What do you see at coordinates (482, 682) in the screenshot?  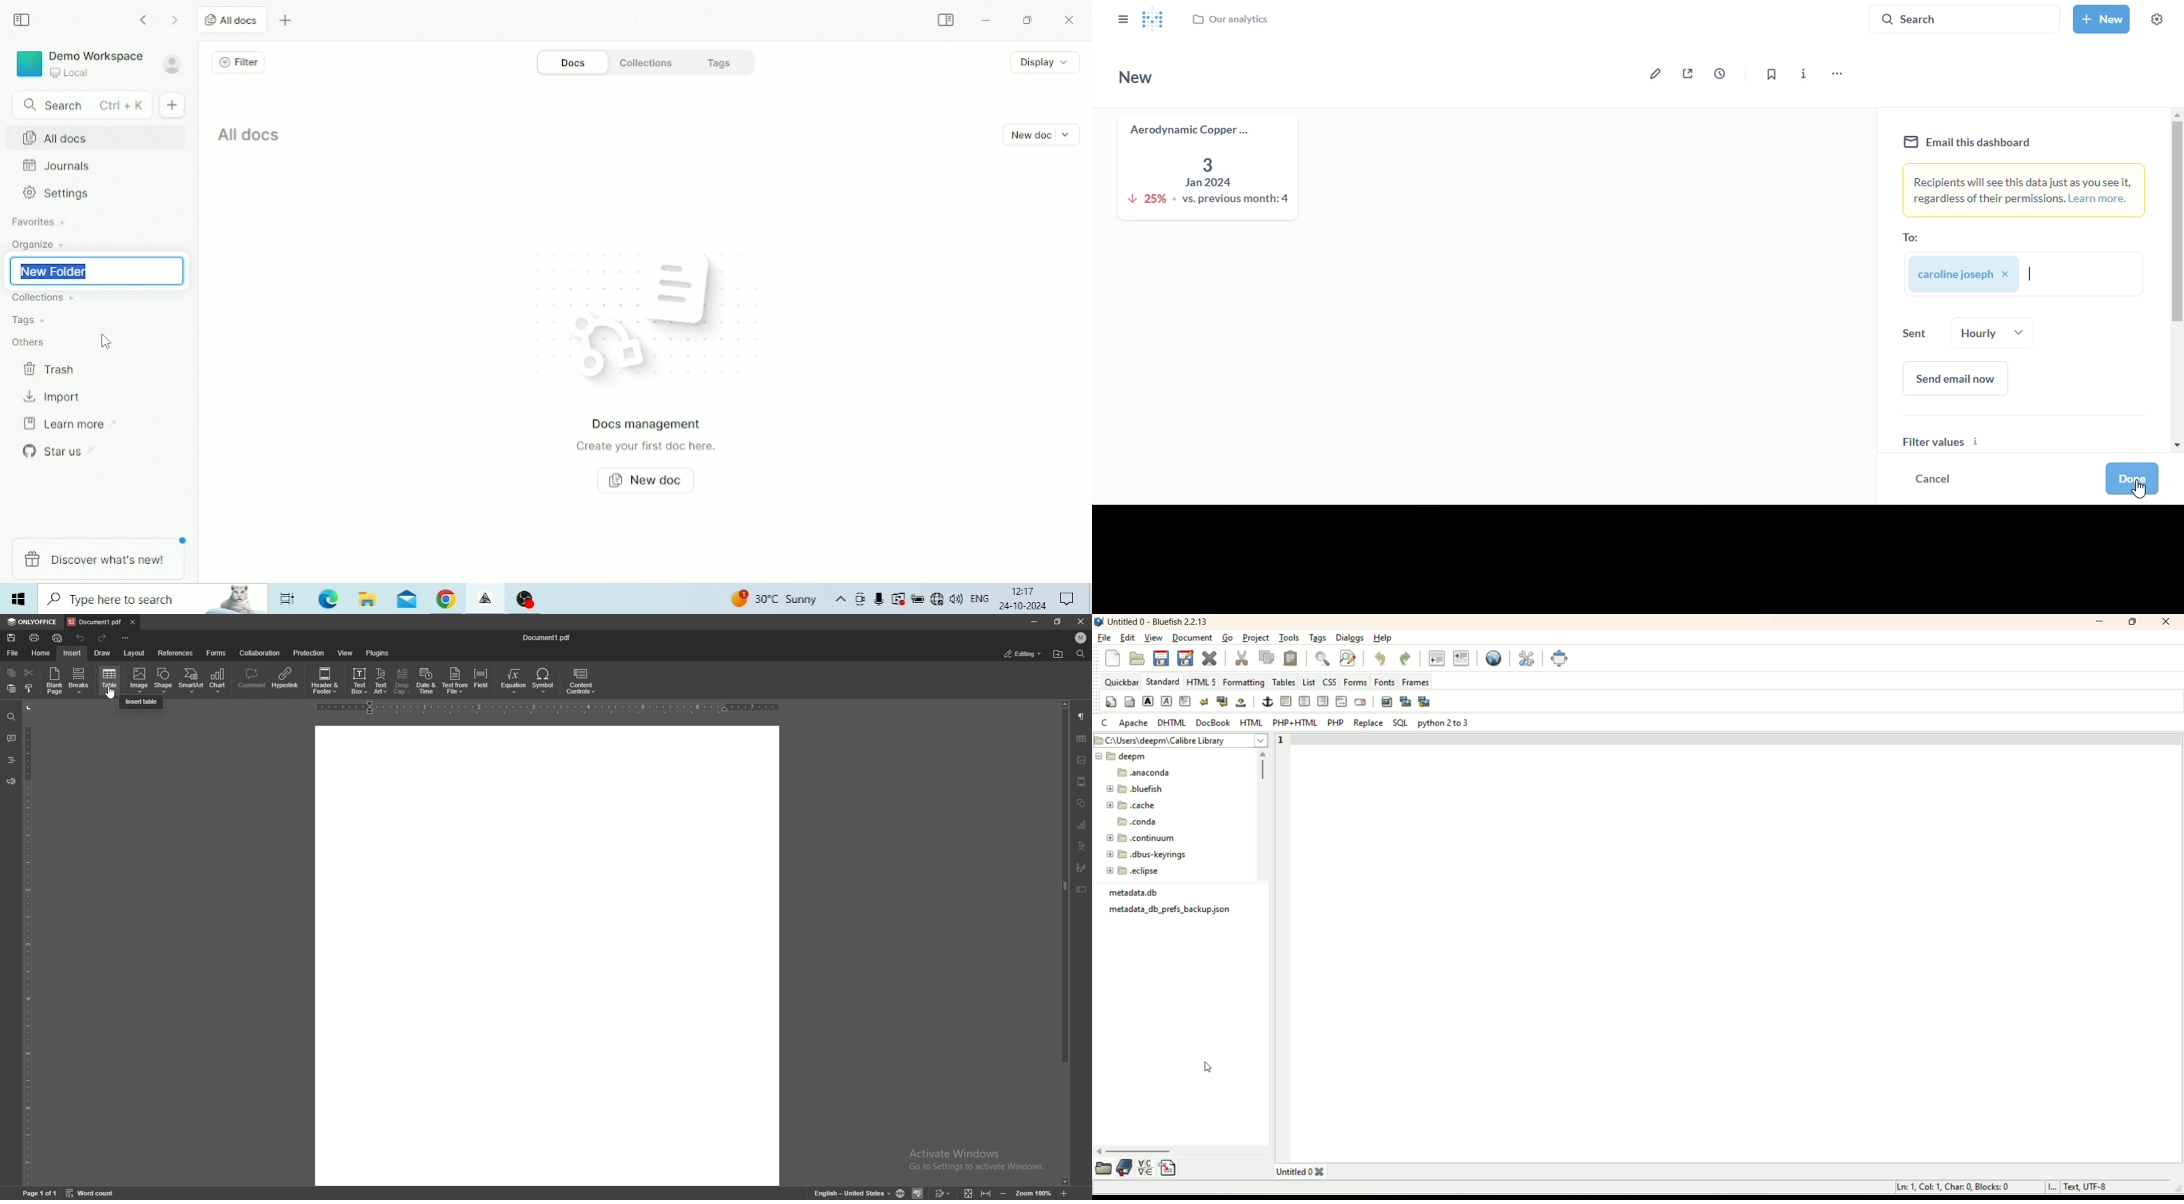 I see `field` at bounding box center [482, 682].